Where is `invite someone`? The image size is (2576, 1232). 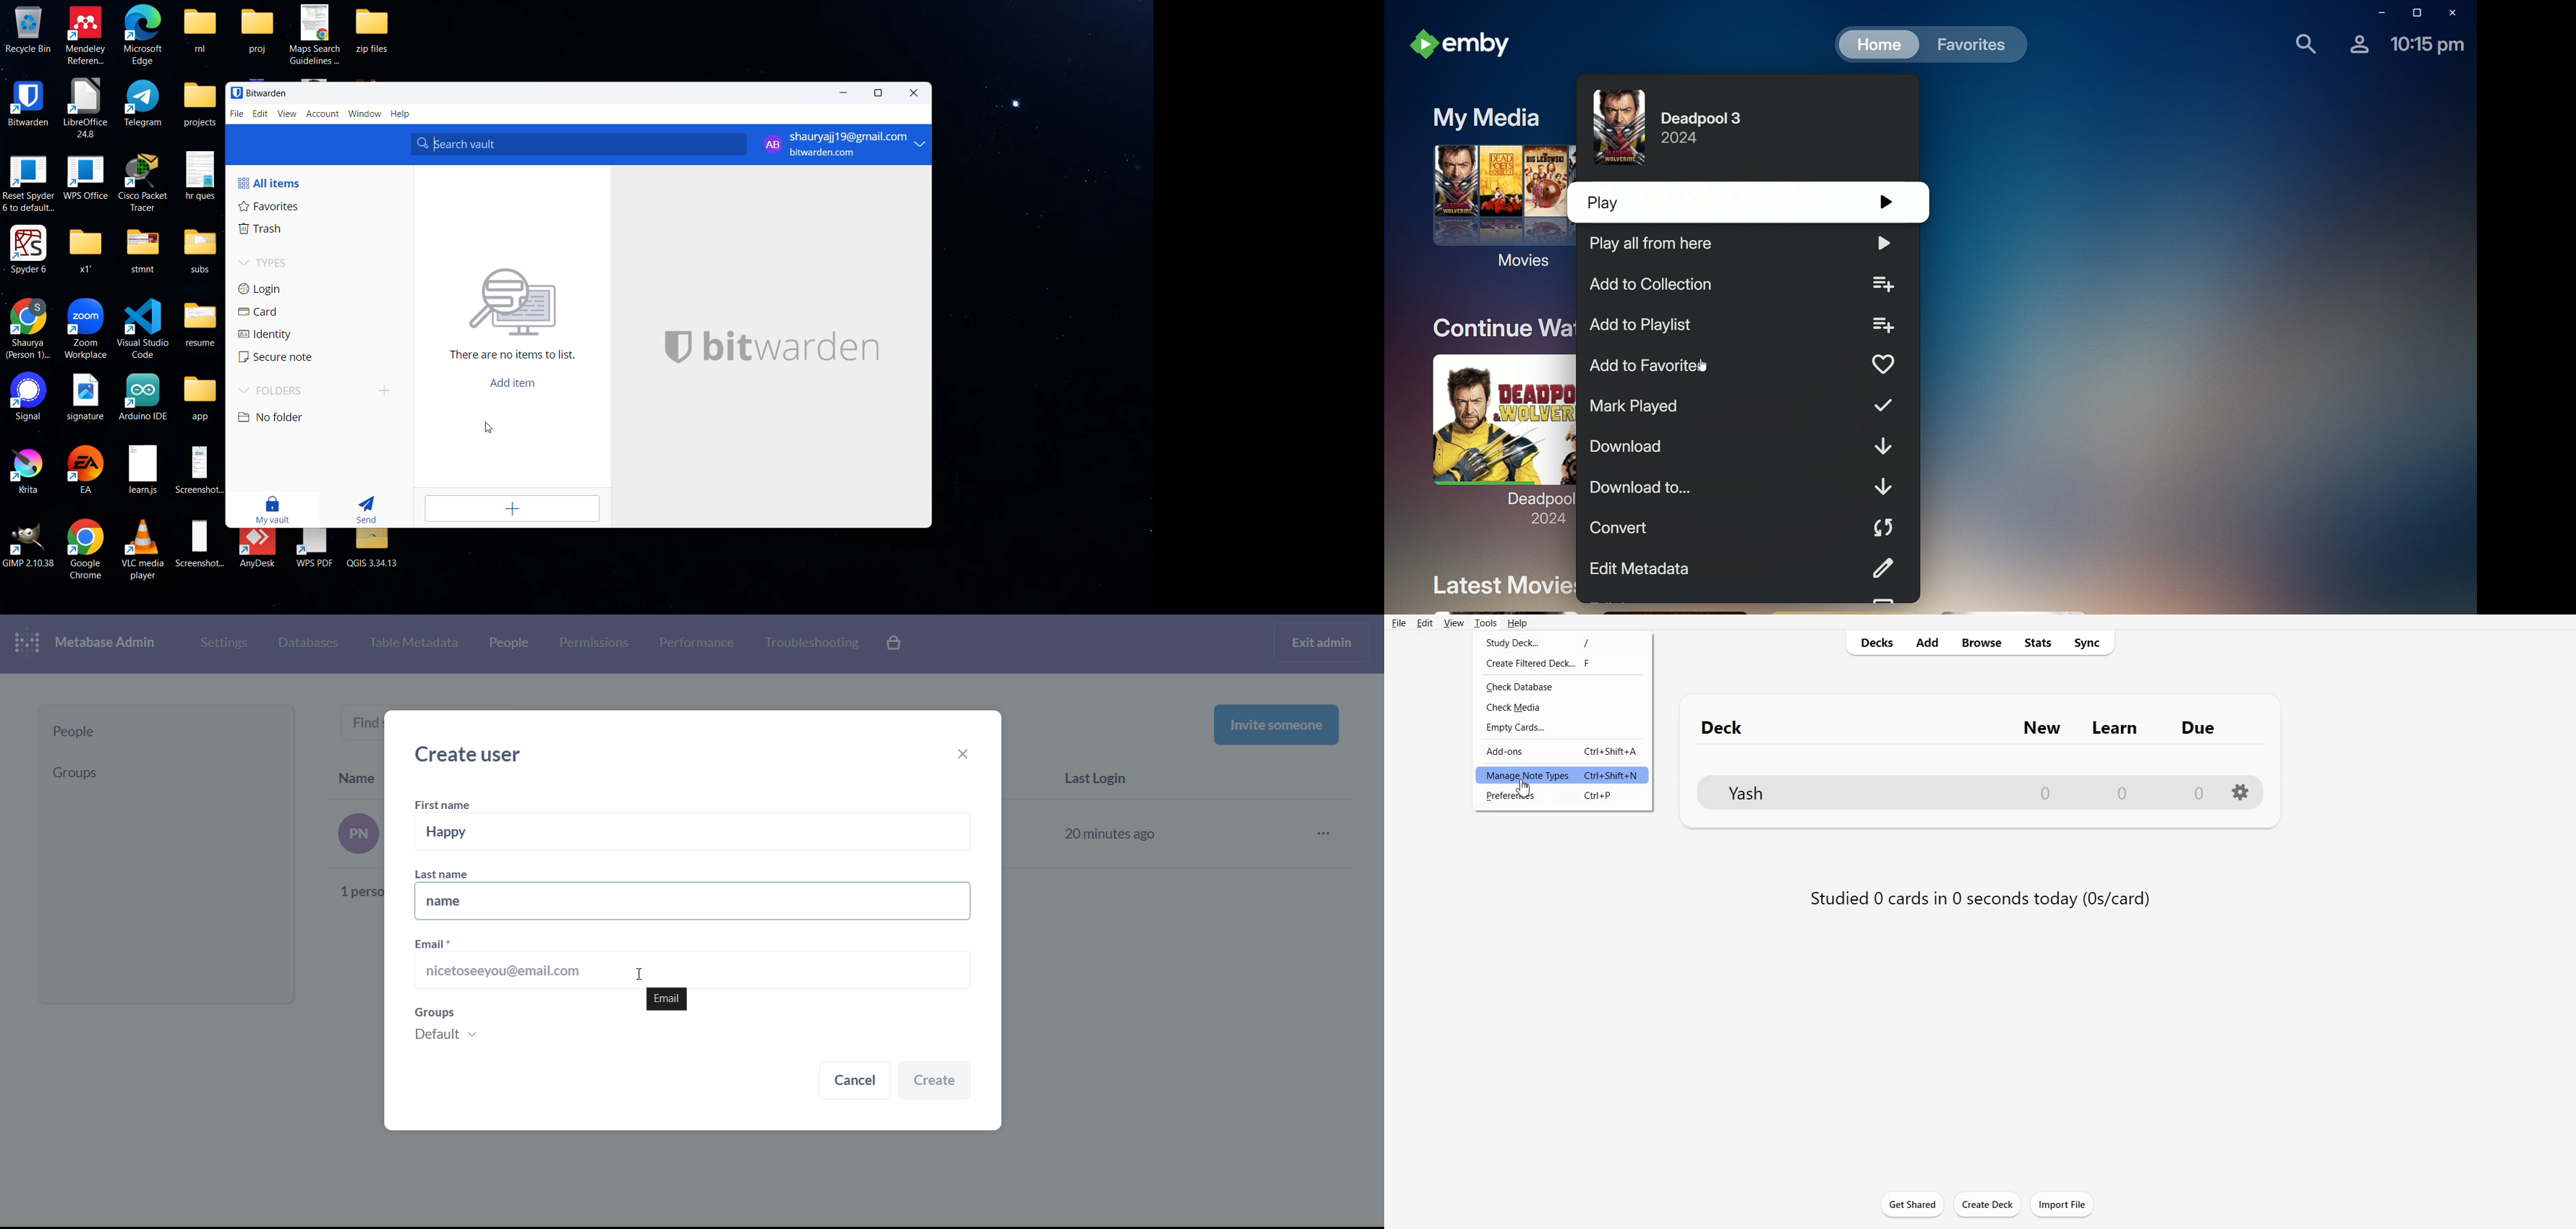
invite someone is located at coordinates (1276, 724).